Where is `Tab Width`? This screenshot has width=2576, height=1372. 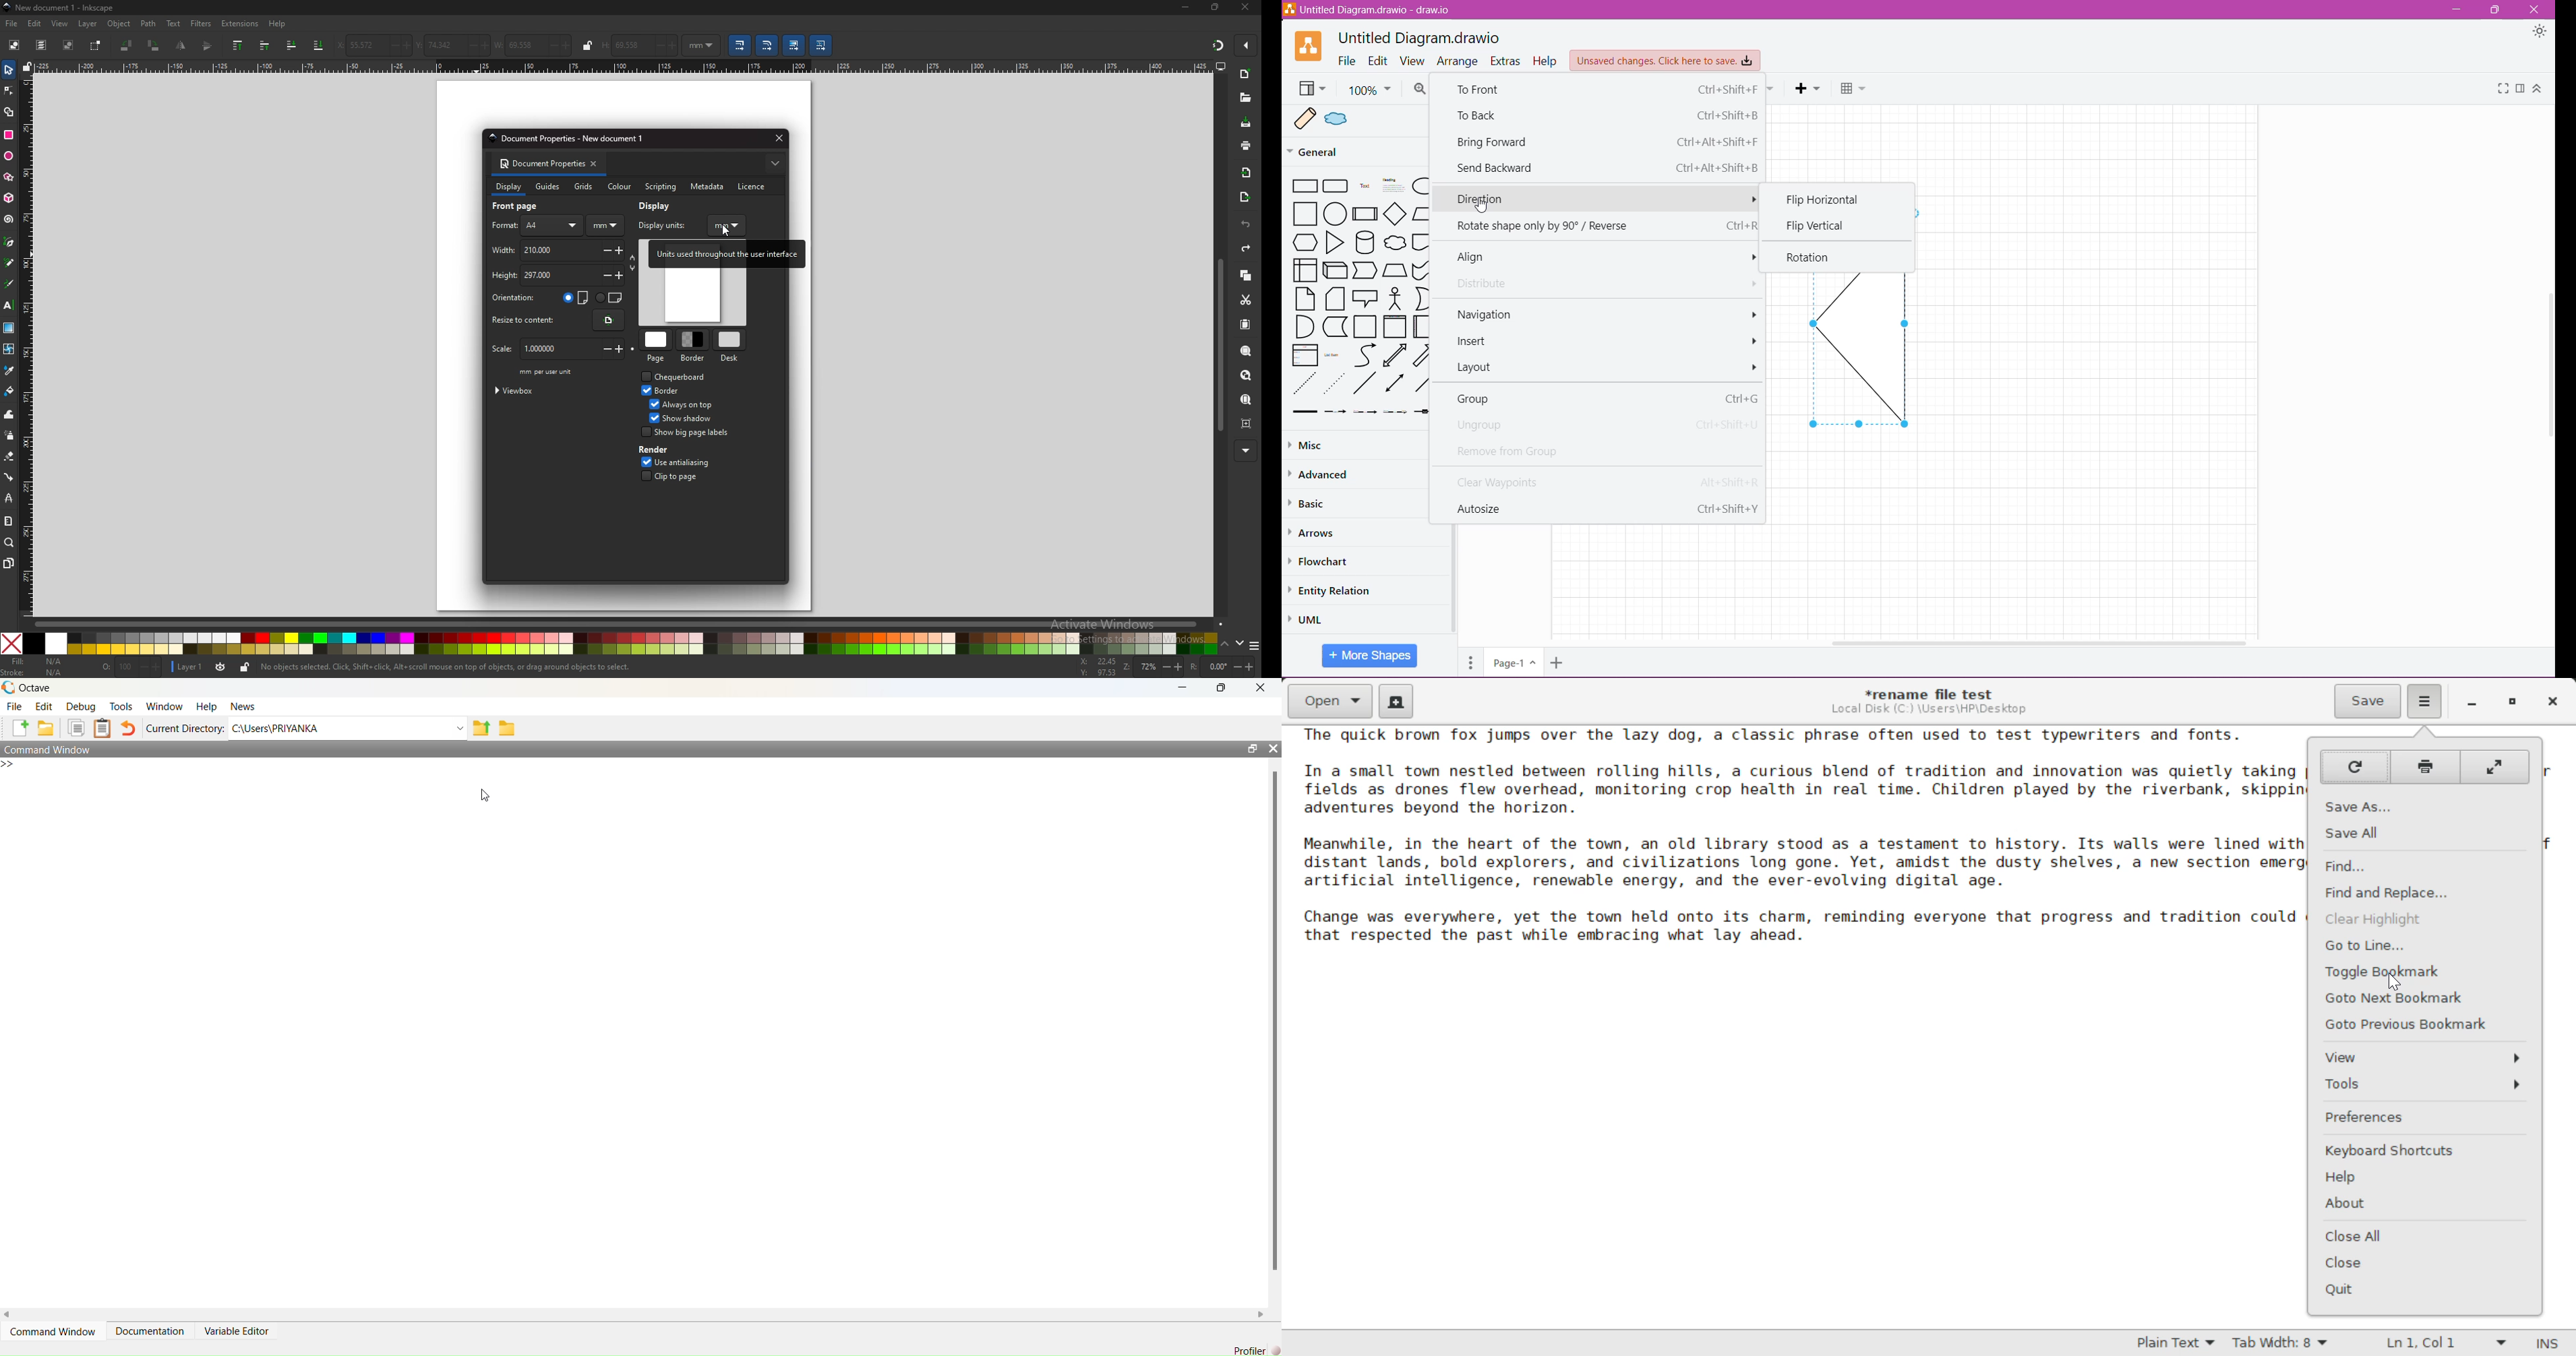 Tab Width is located at coordinates (2283, 1343).